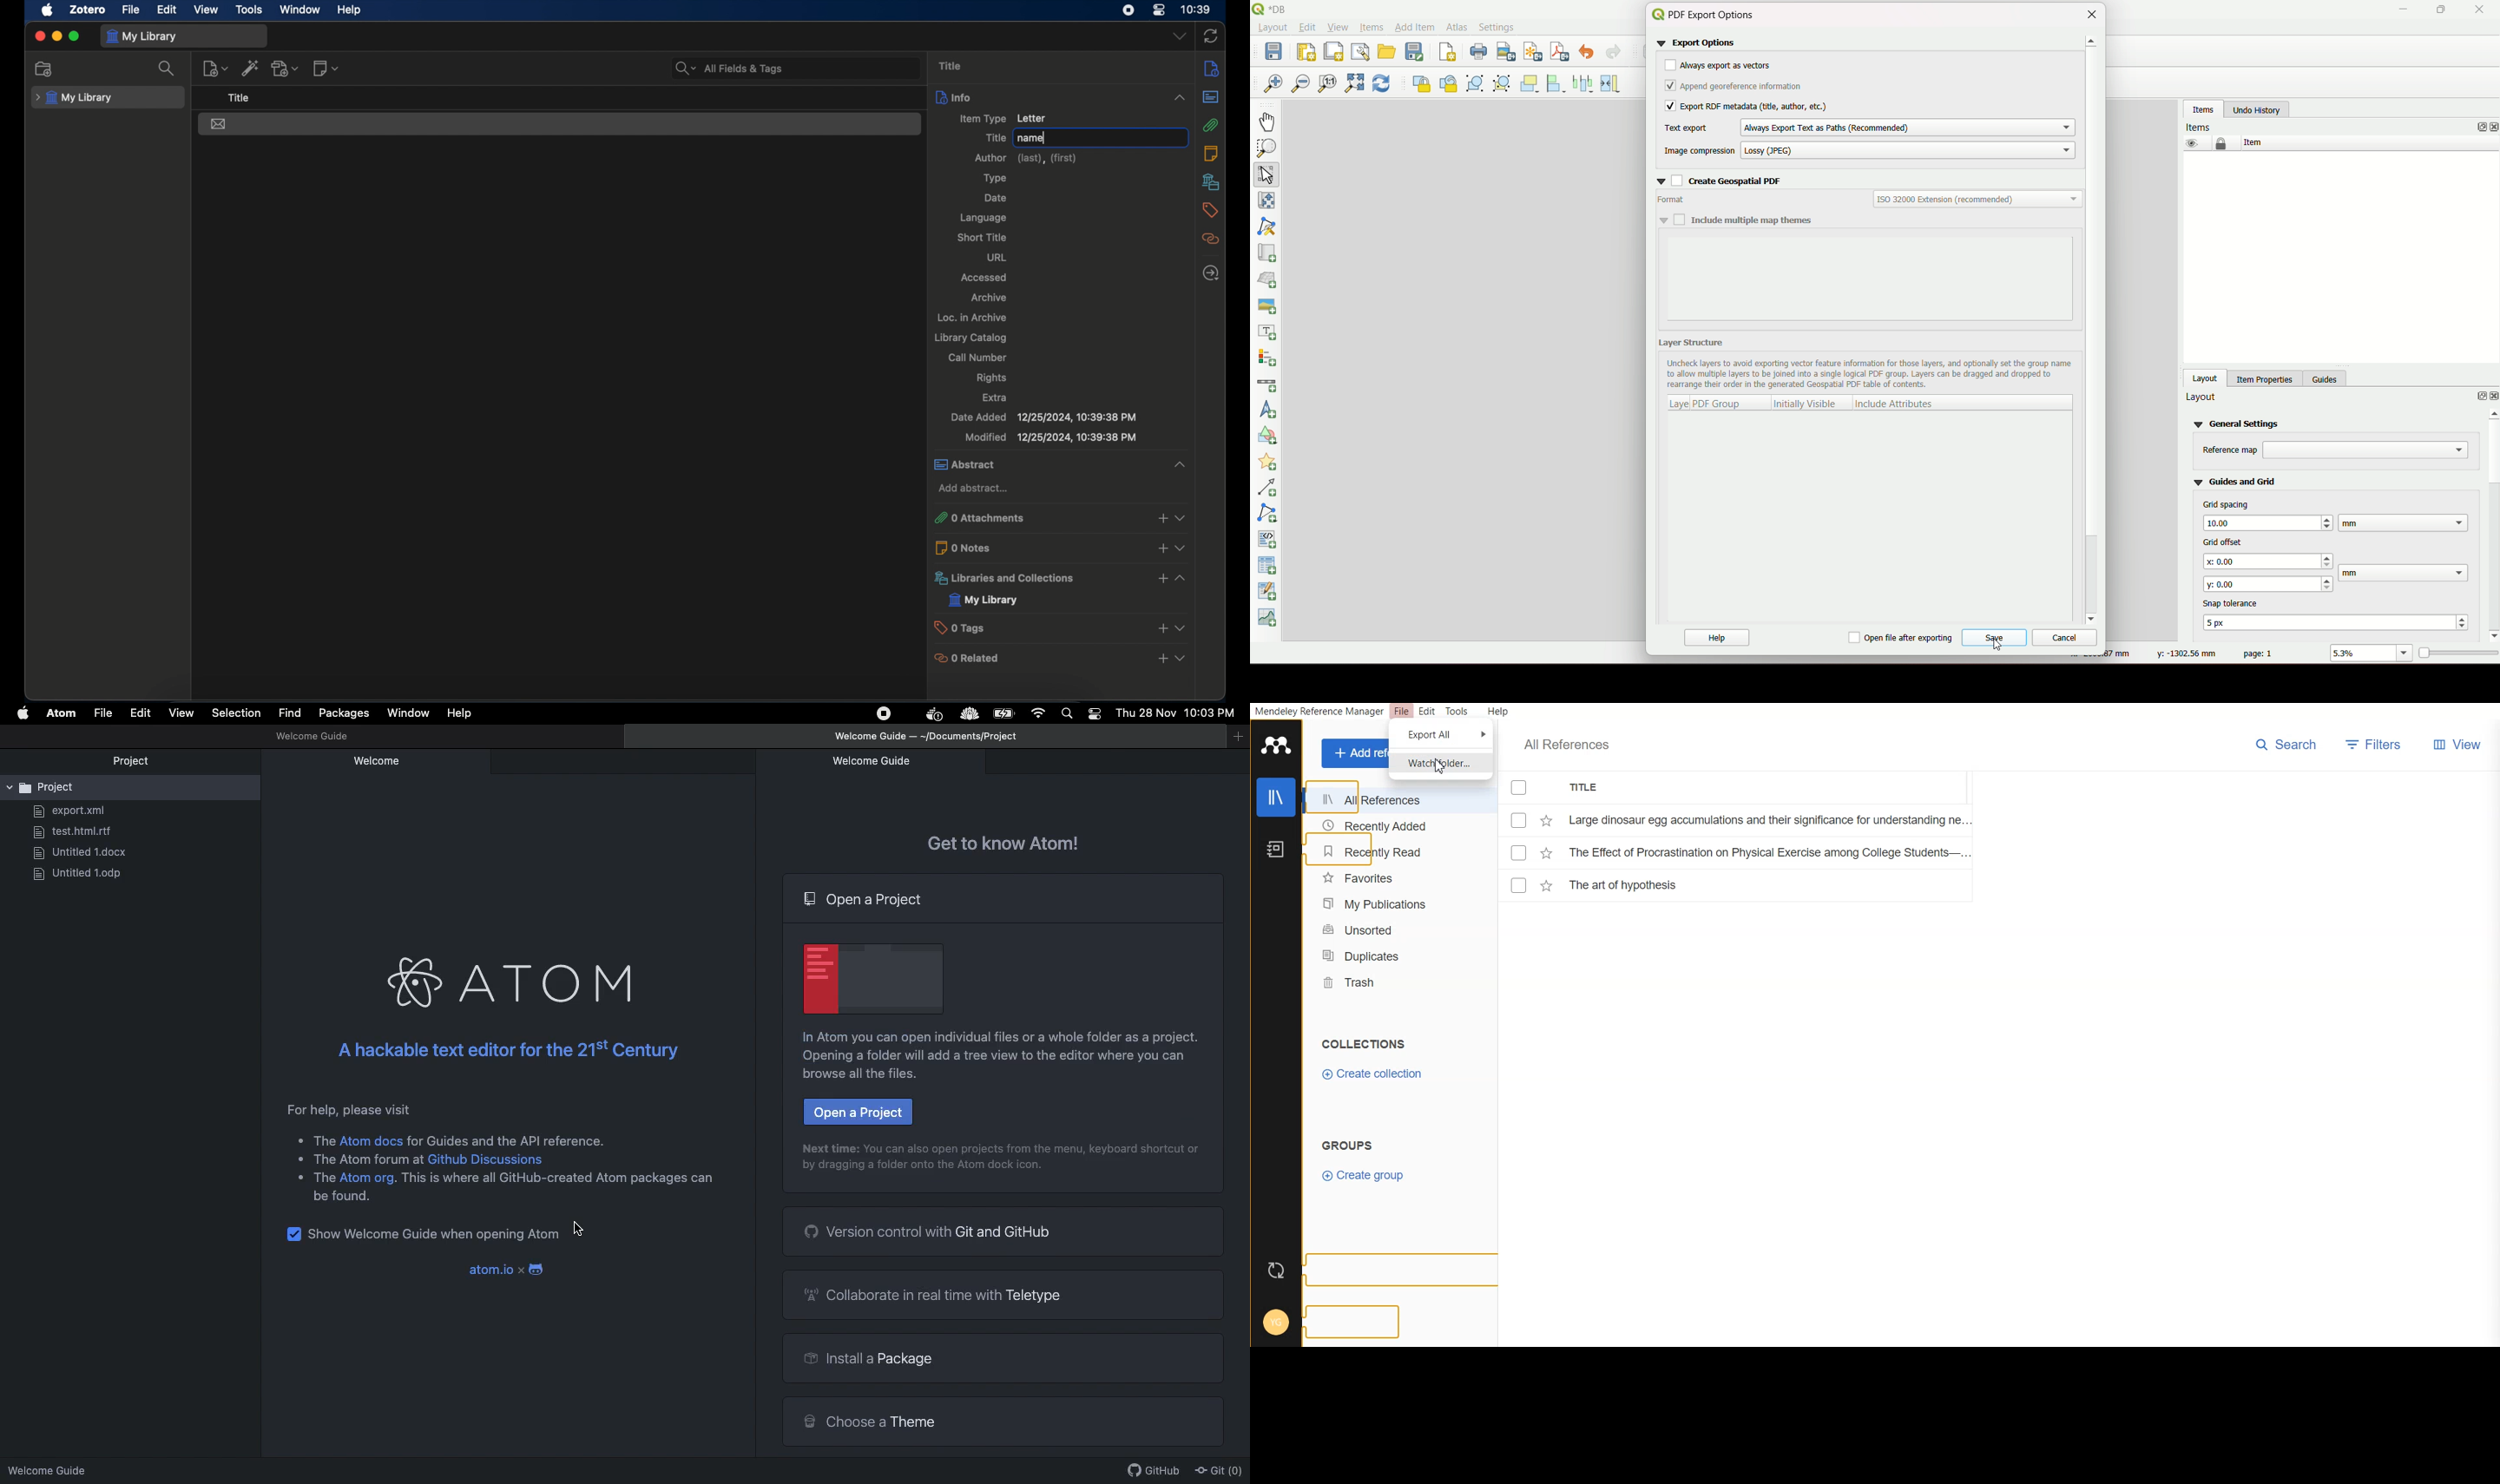 The height and width of the screenshot is (1484, 2520). I want to click on minimize, so click(58, 37).